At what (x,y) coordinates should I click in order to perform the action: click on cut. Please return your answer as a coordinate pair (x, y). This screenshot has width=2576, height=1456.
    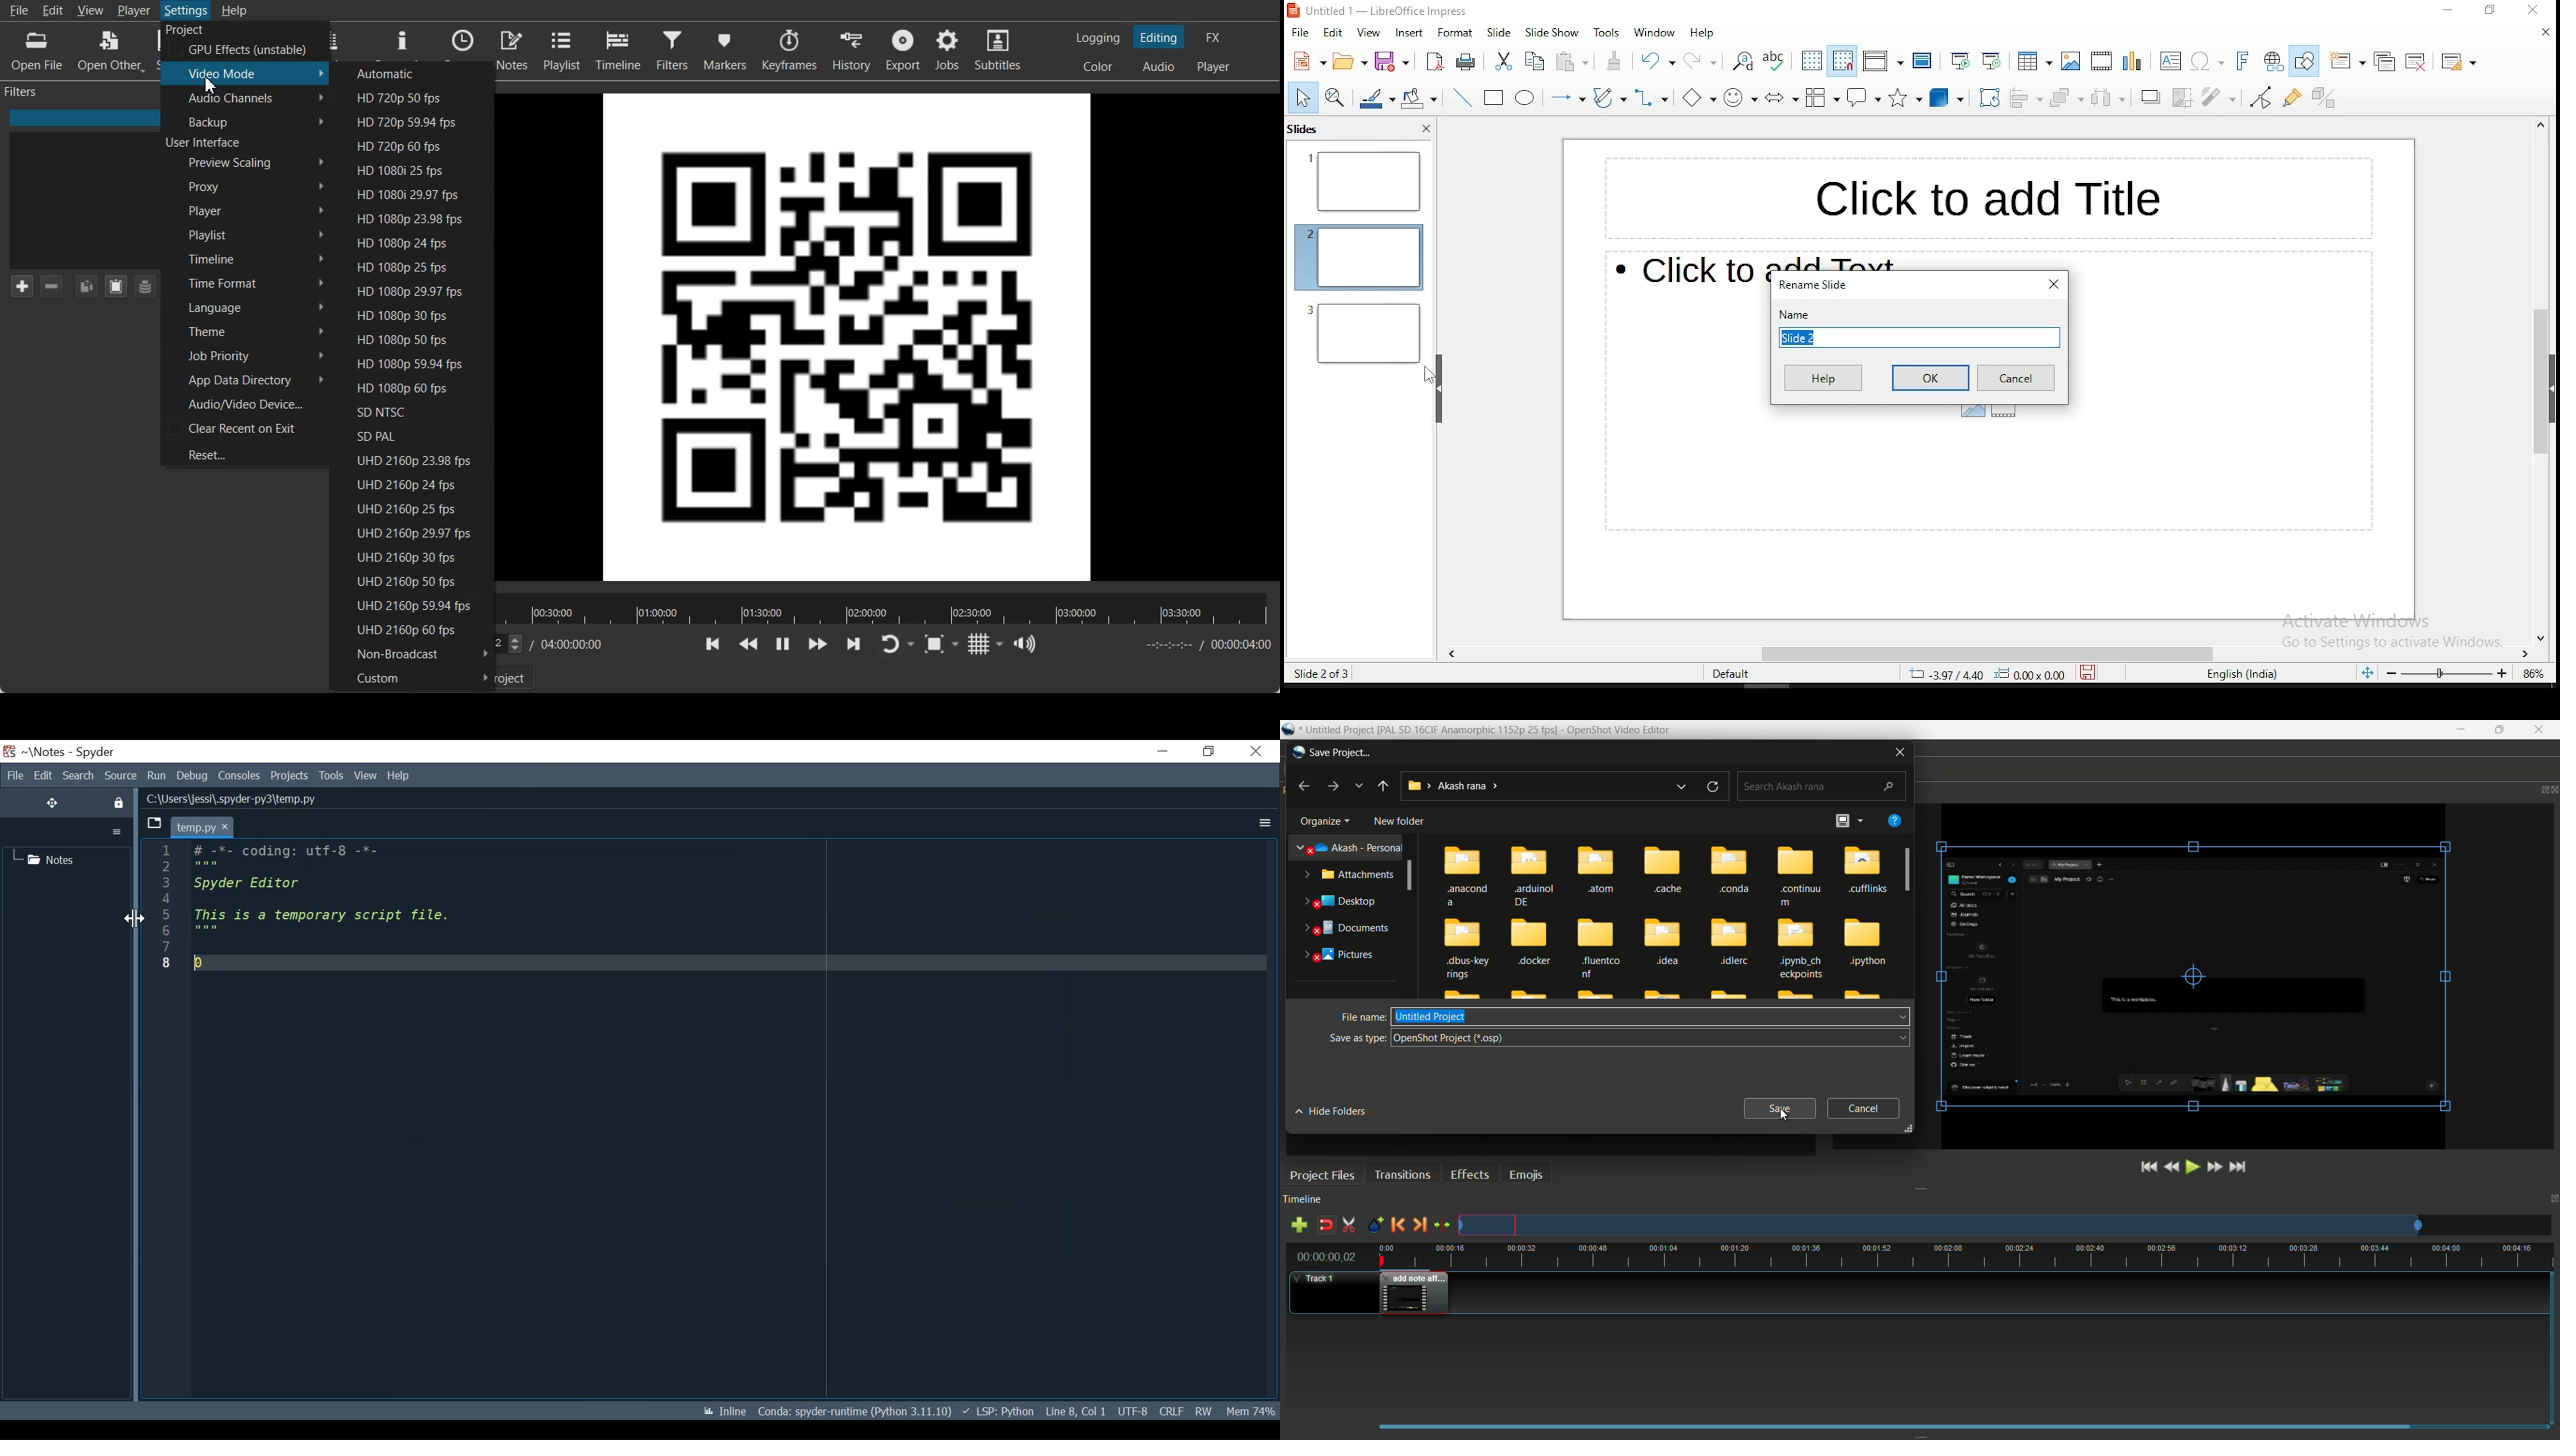
    Looking at the image, I should click on (1504, 60).